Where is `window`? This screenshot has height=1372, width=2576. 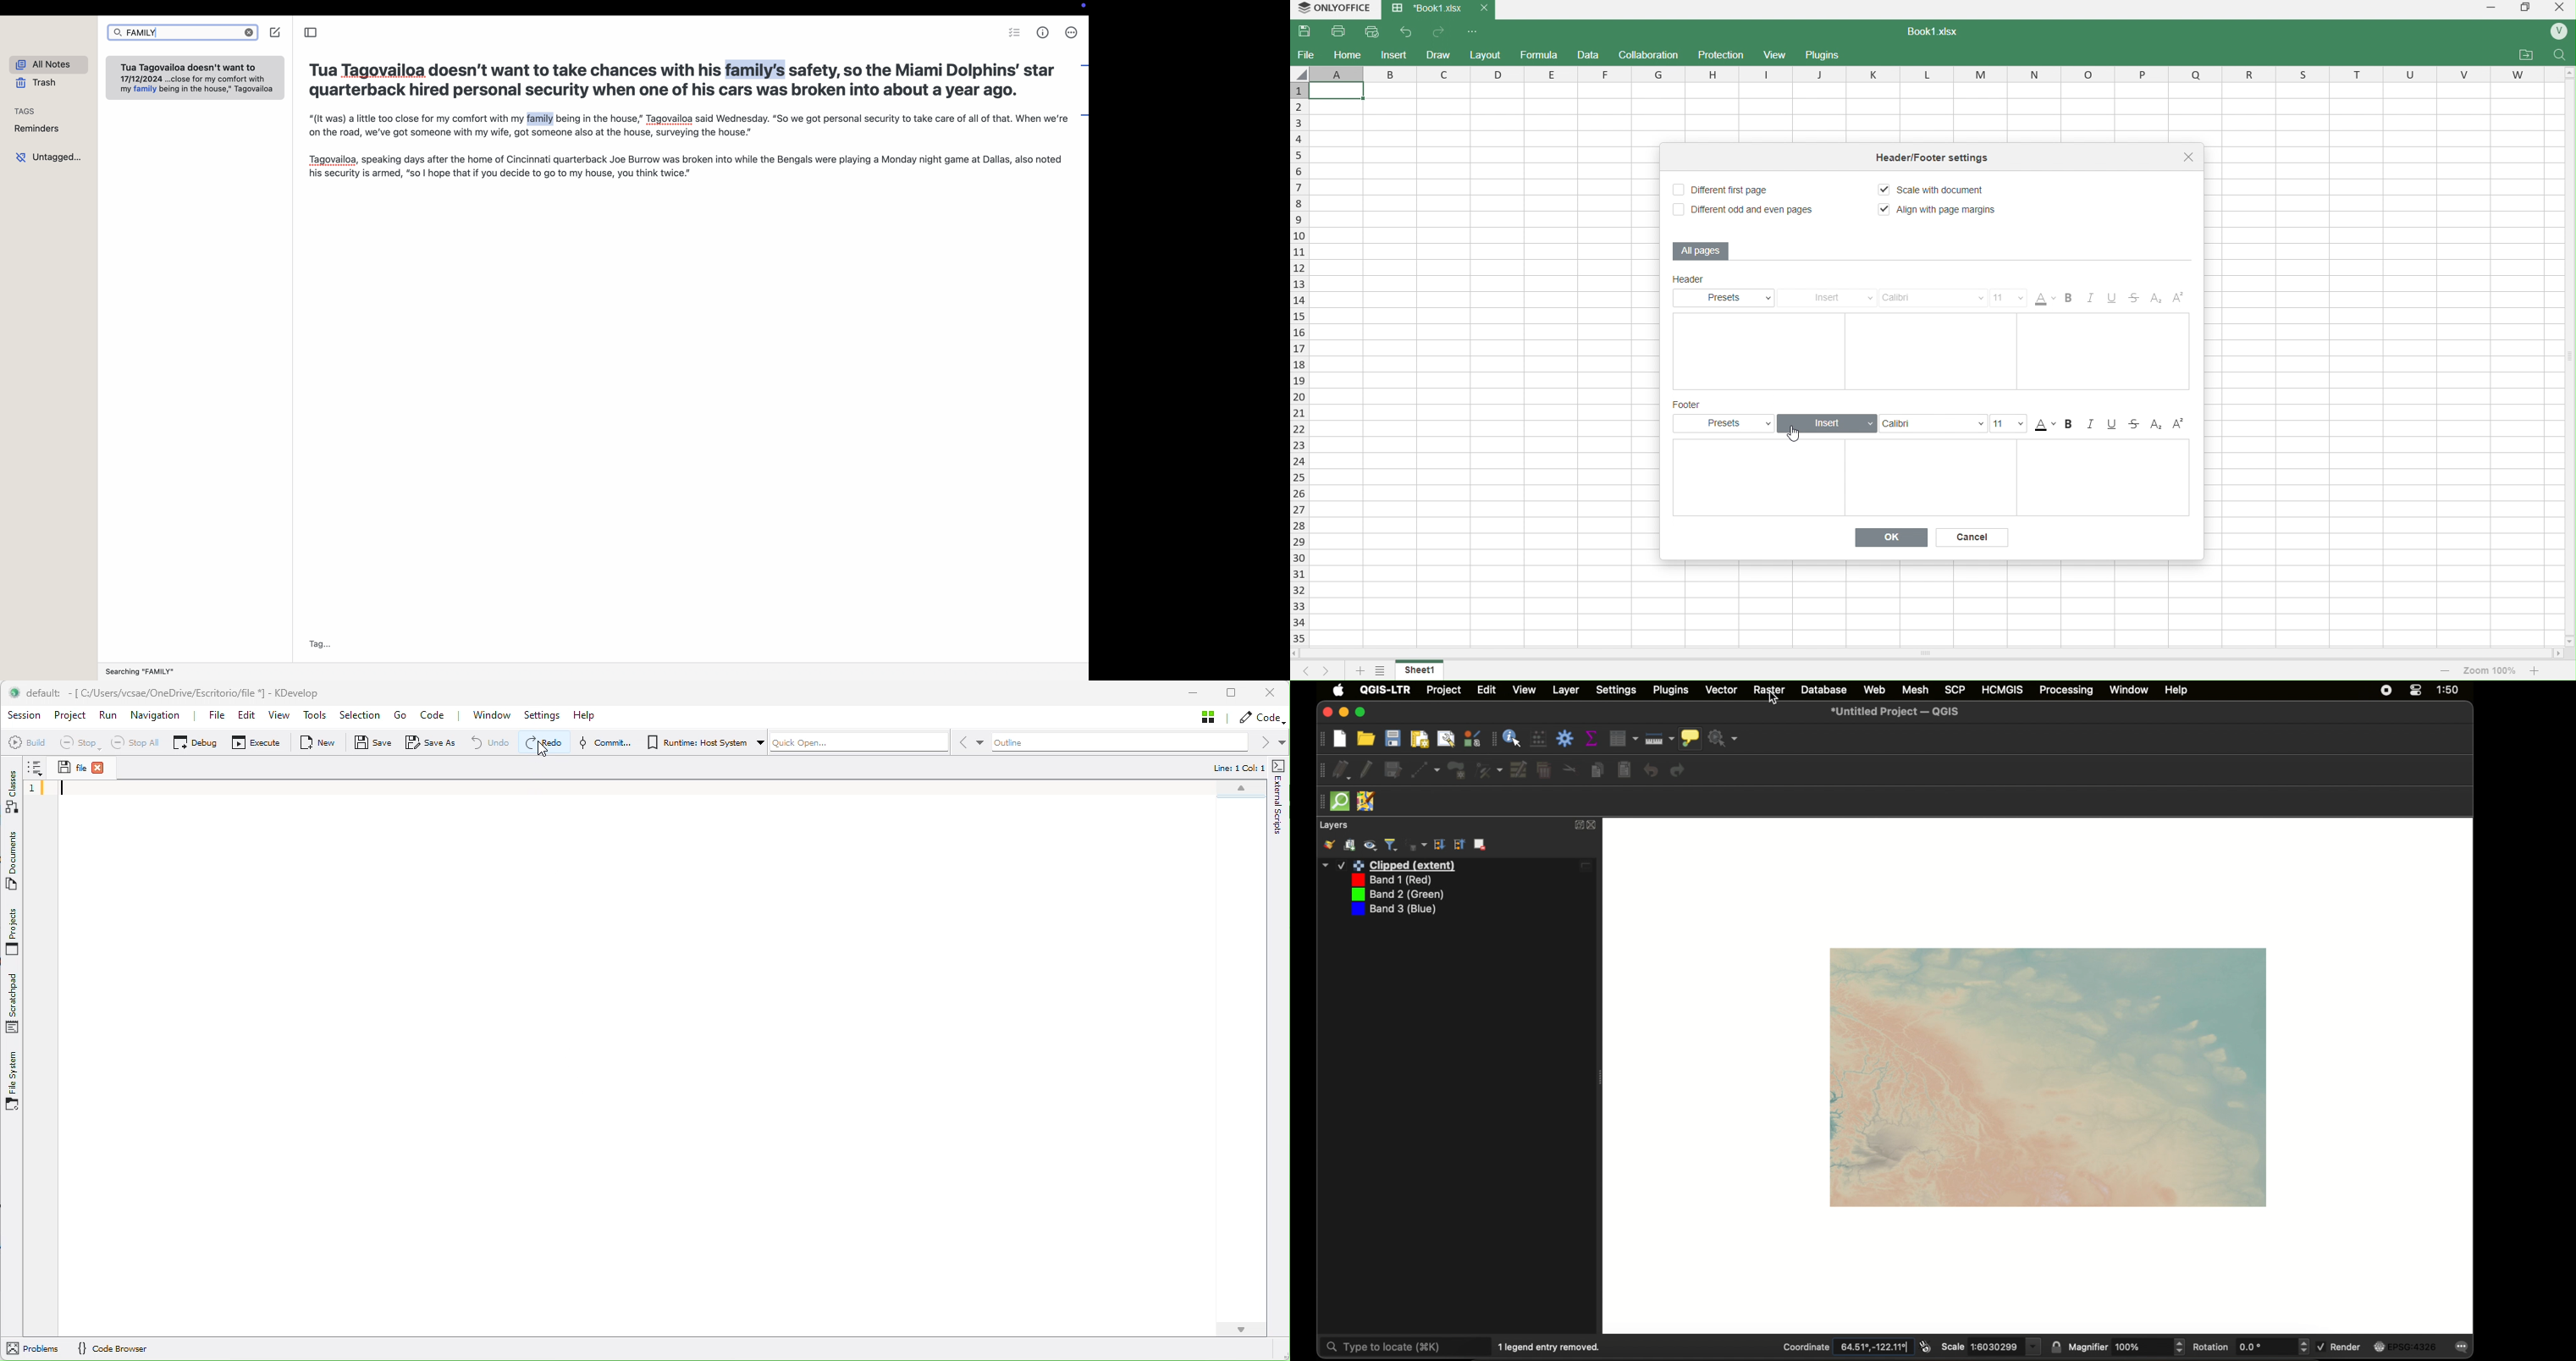
window is located at coordinates (2129, 689).